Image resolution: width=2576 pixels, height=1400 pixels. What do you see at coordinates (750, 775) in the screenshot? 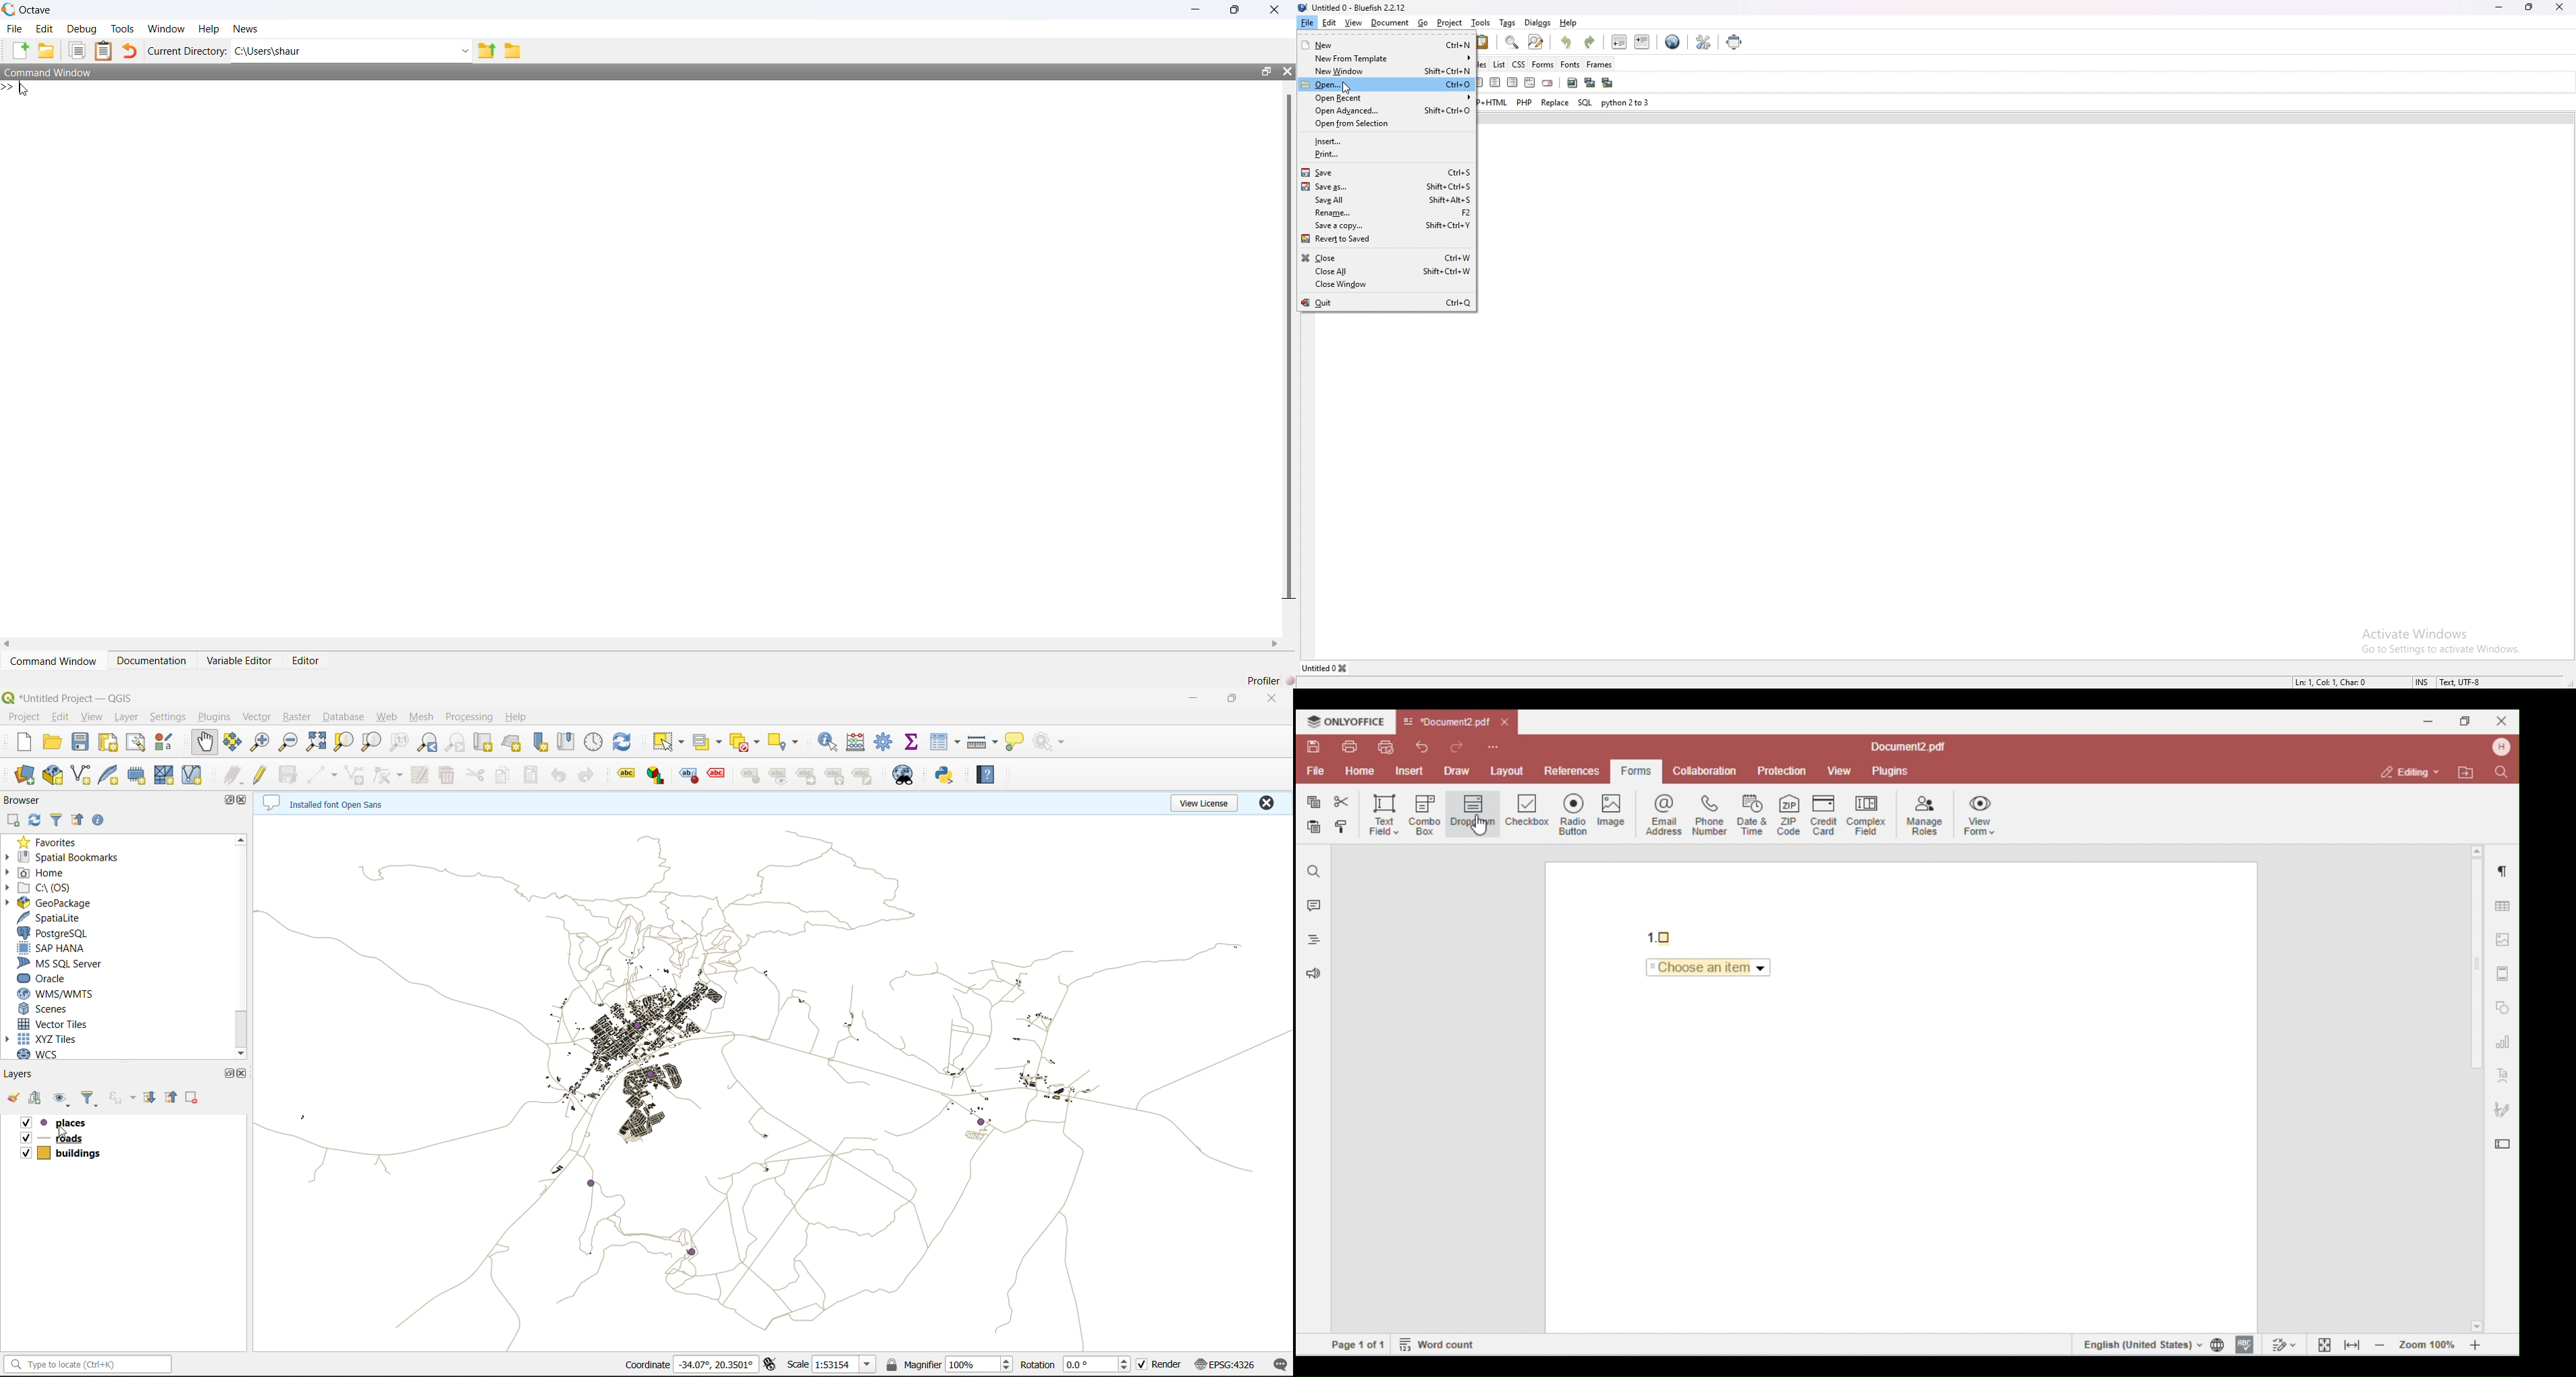
I see `pin/unpin labels and diagrams` at bounding box center [750, 775].